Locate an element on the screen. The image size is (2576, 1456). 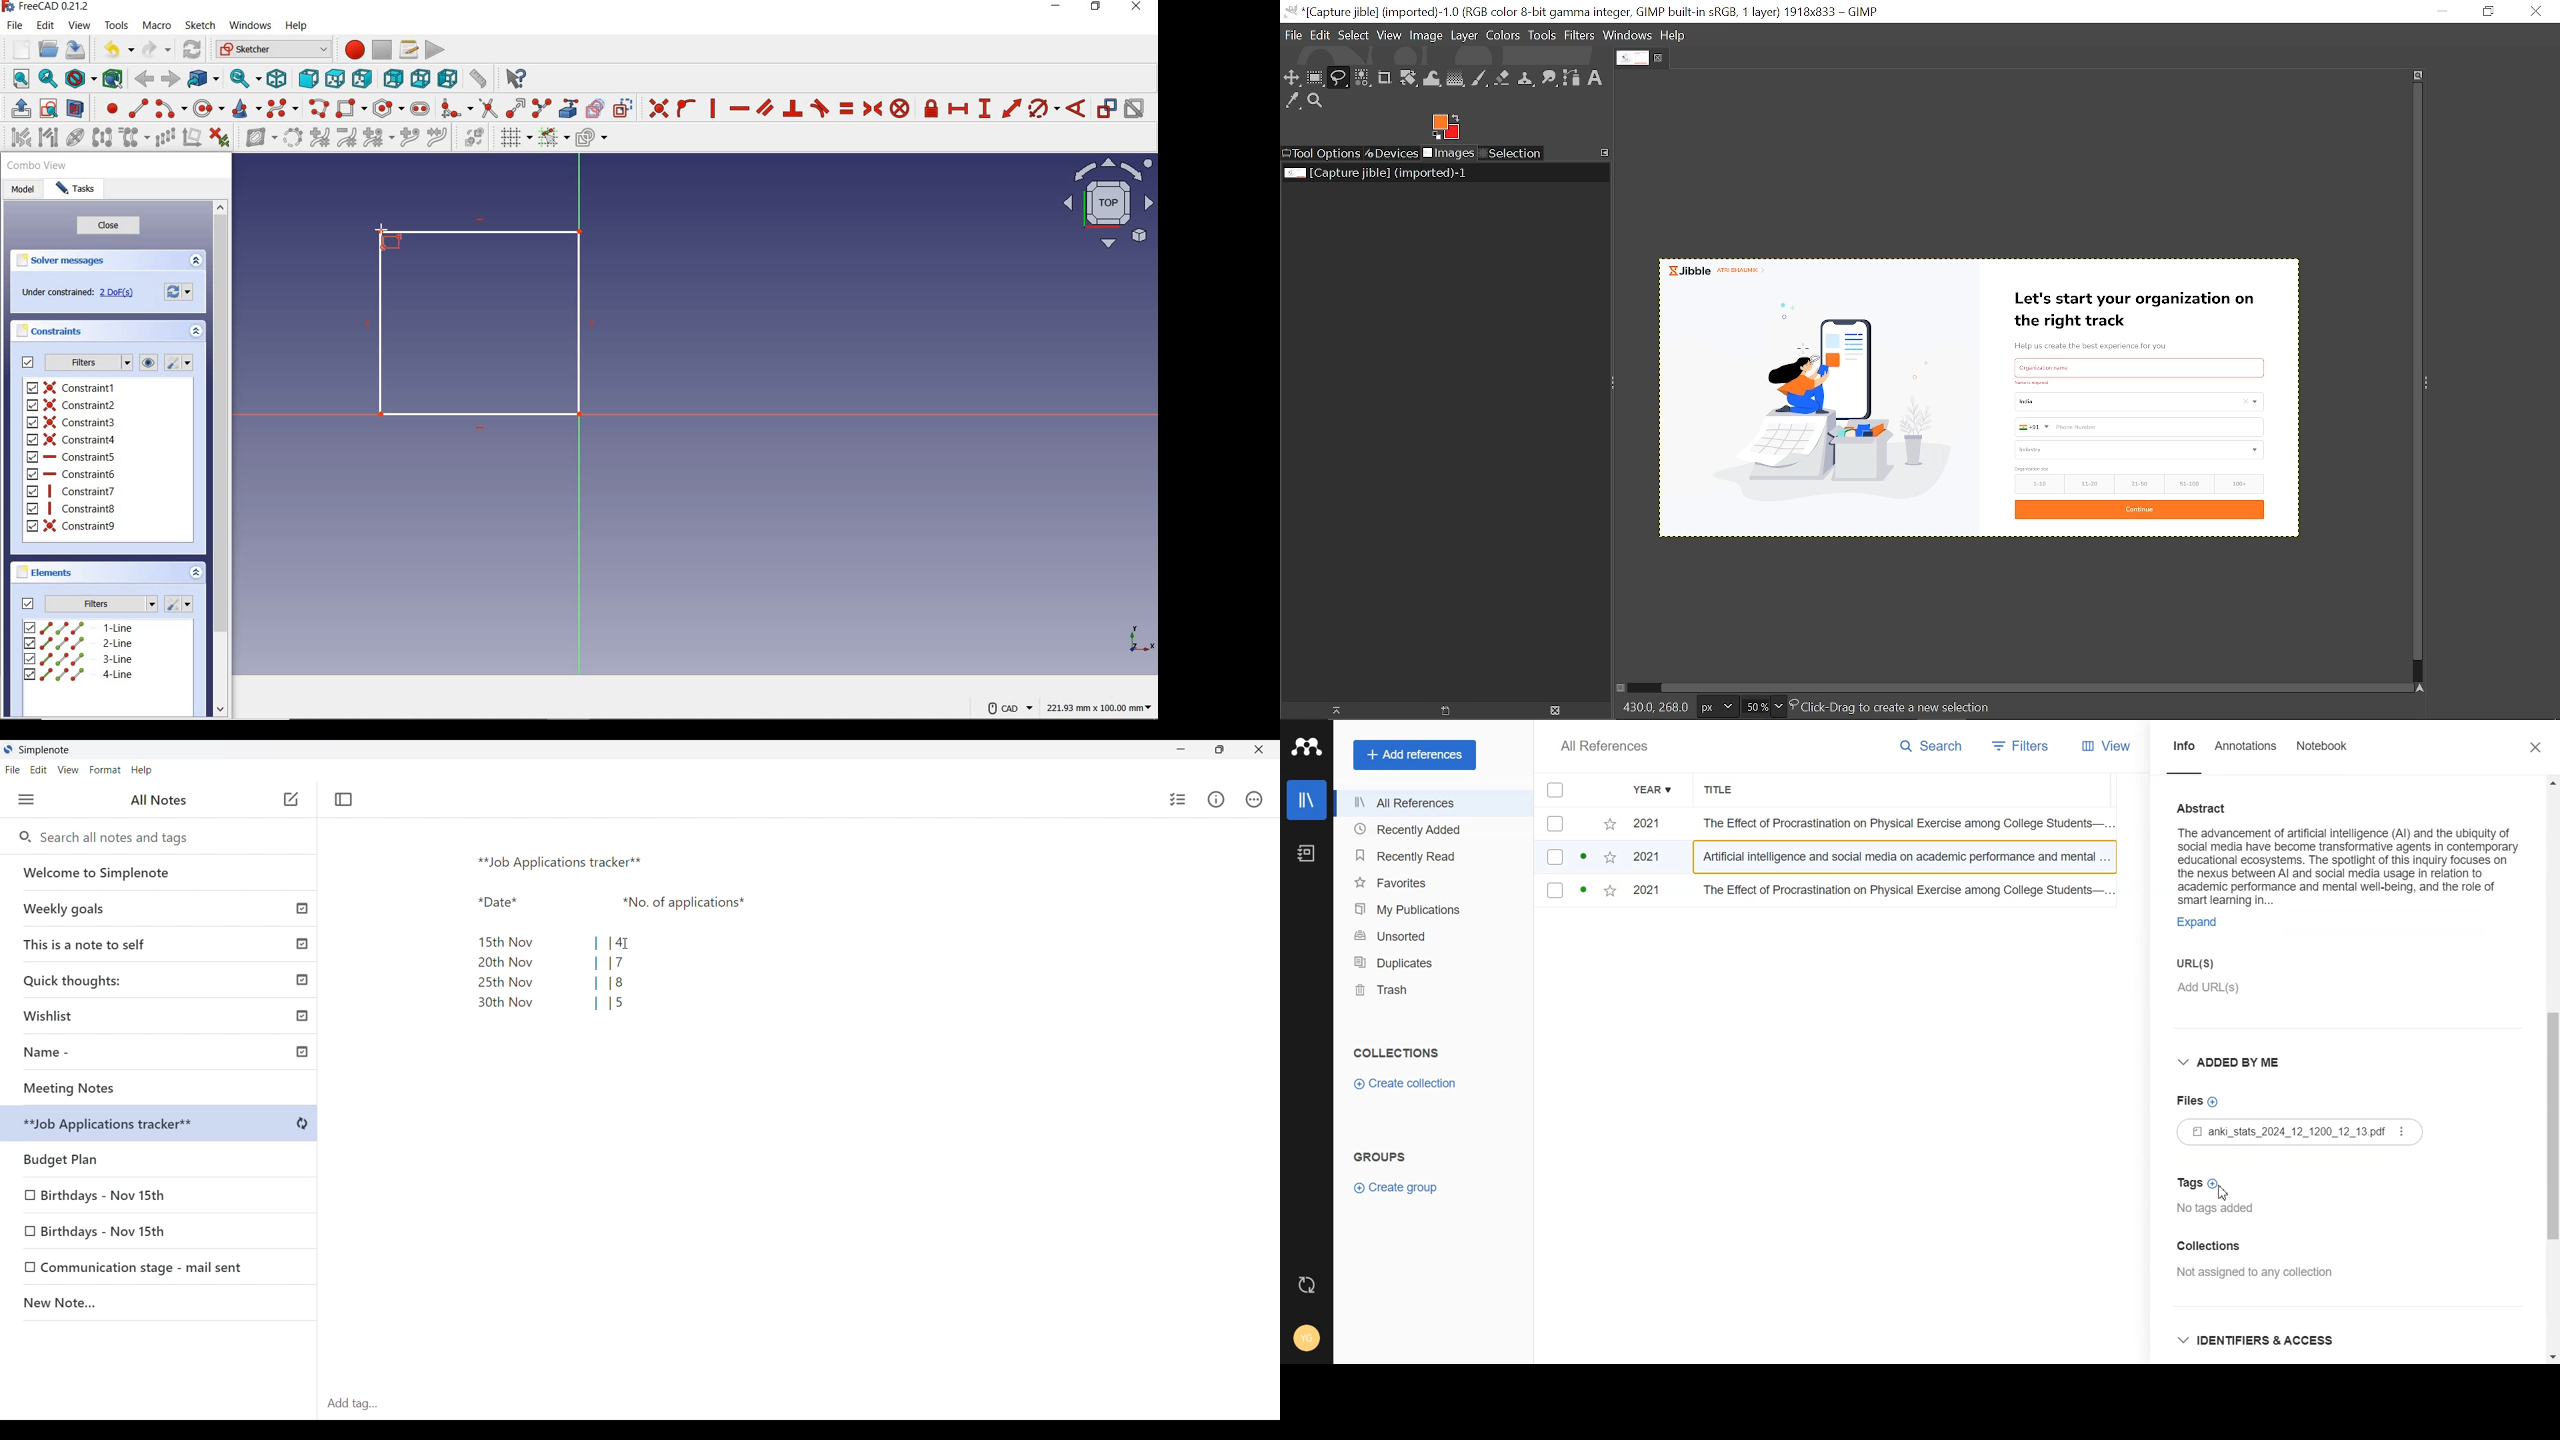
symmetry is located at coordinates (103, 139).